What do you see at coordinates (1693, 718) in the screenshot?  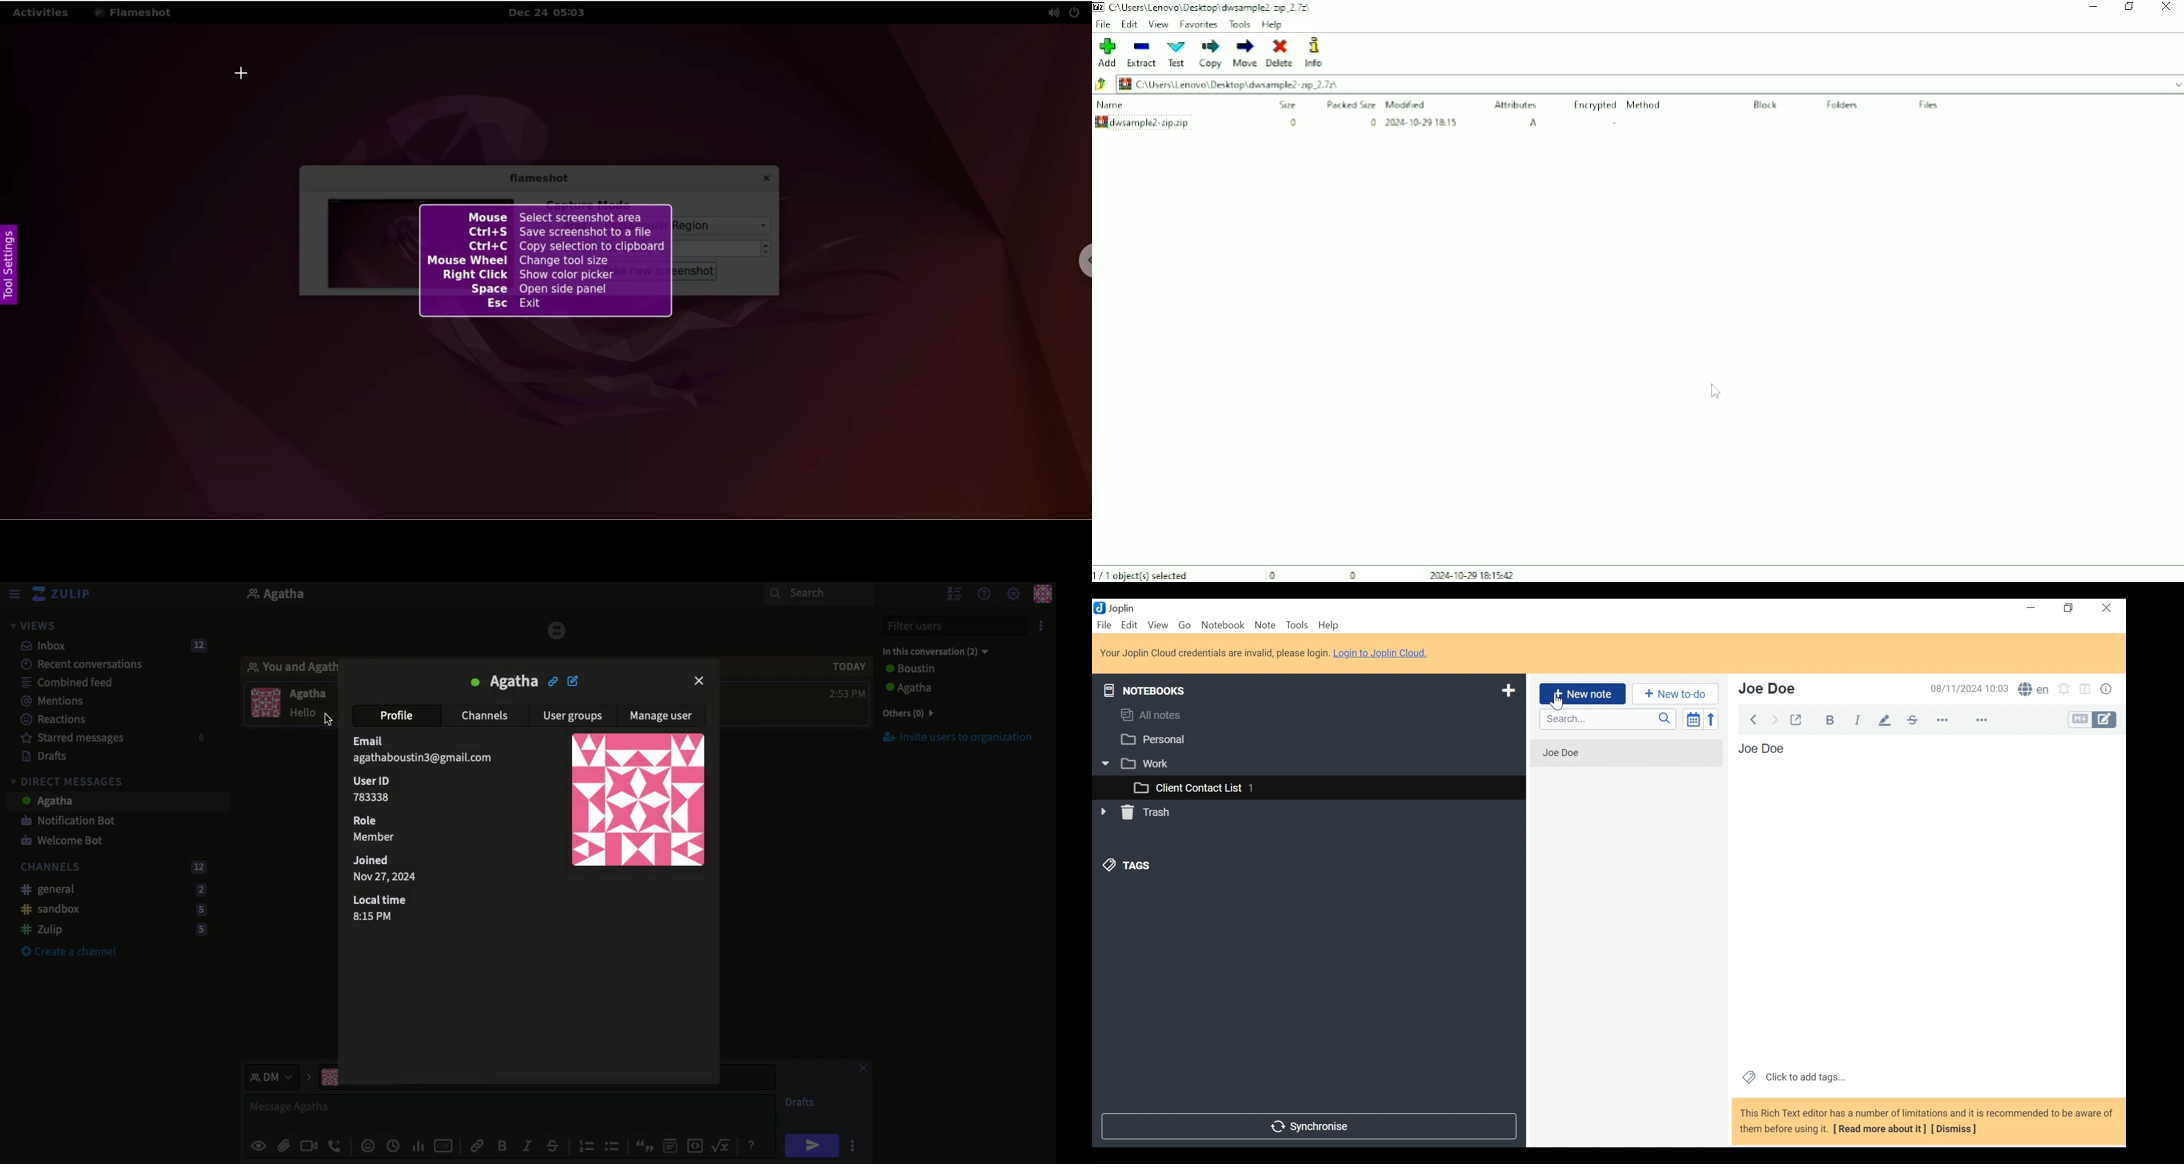 I see `Toggle sort order field` at bounding box center [1693, 718].